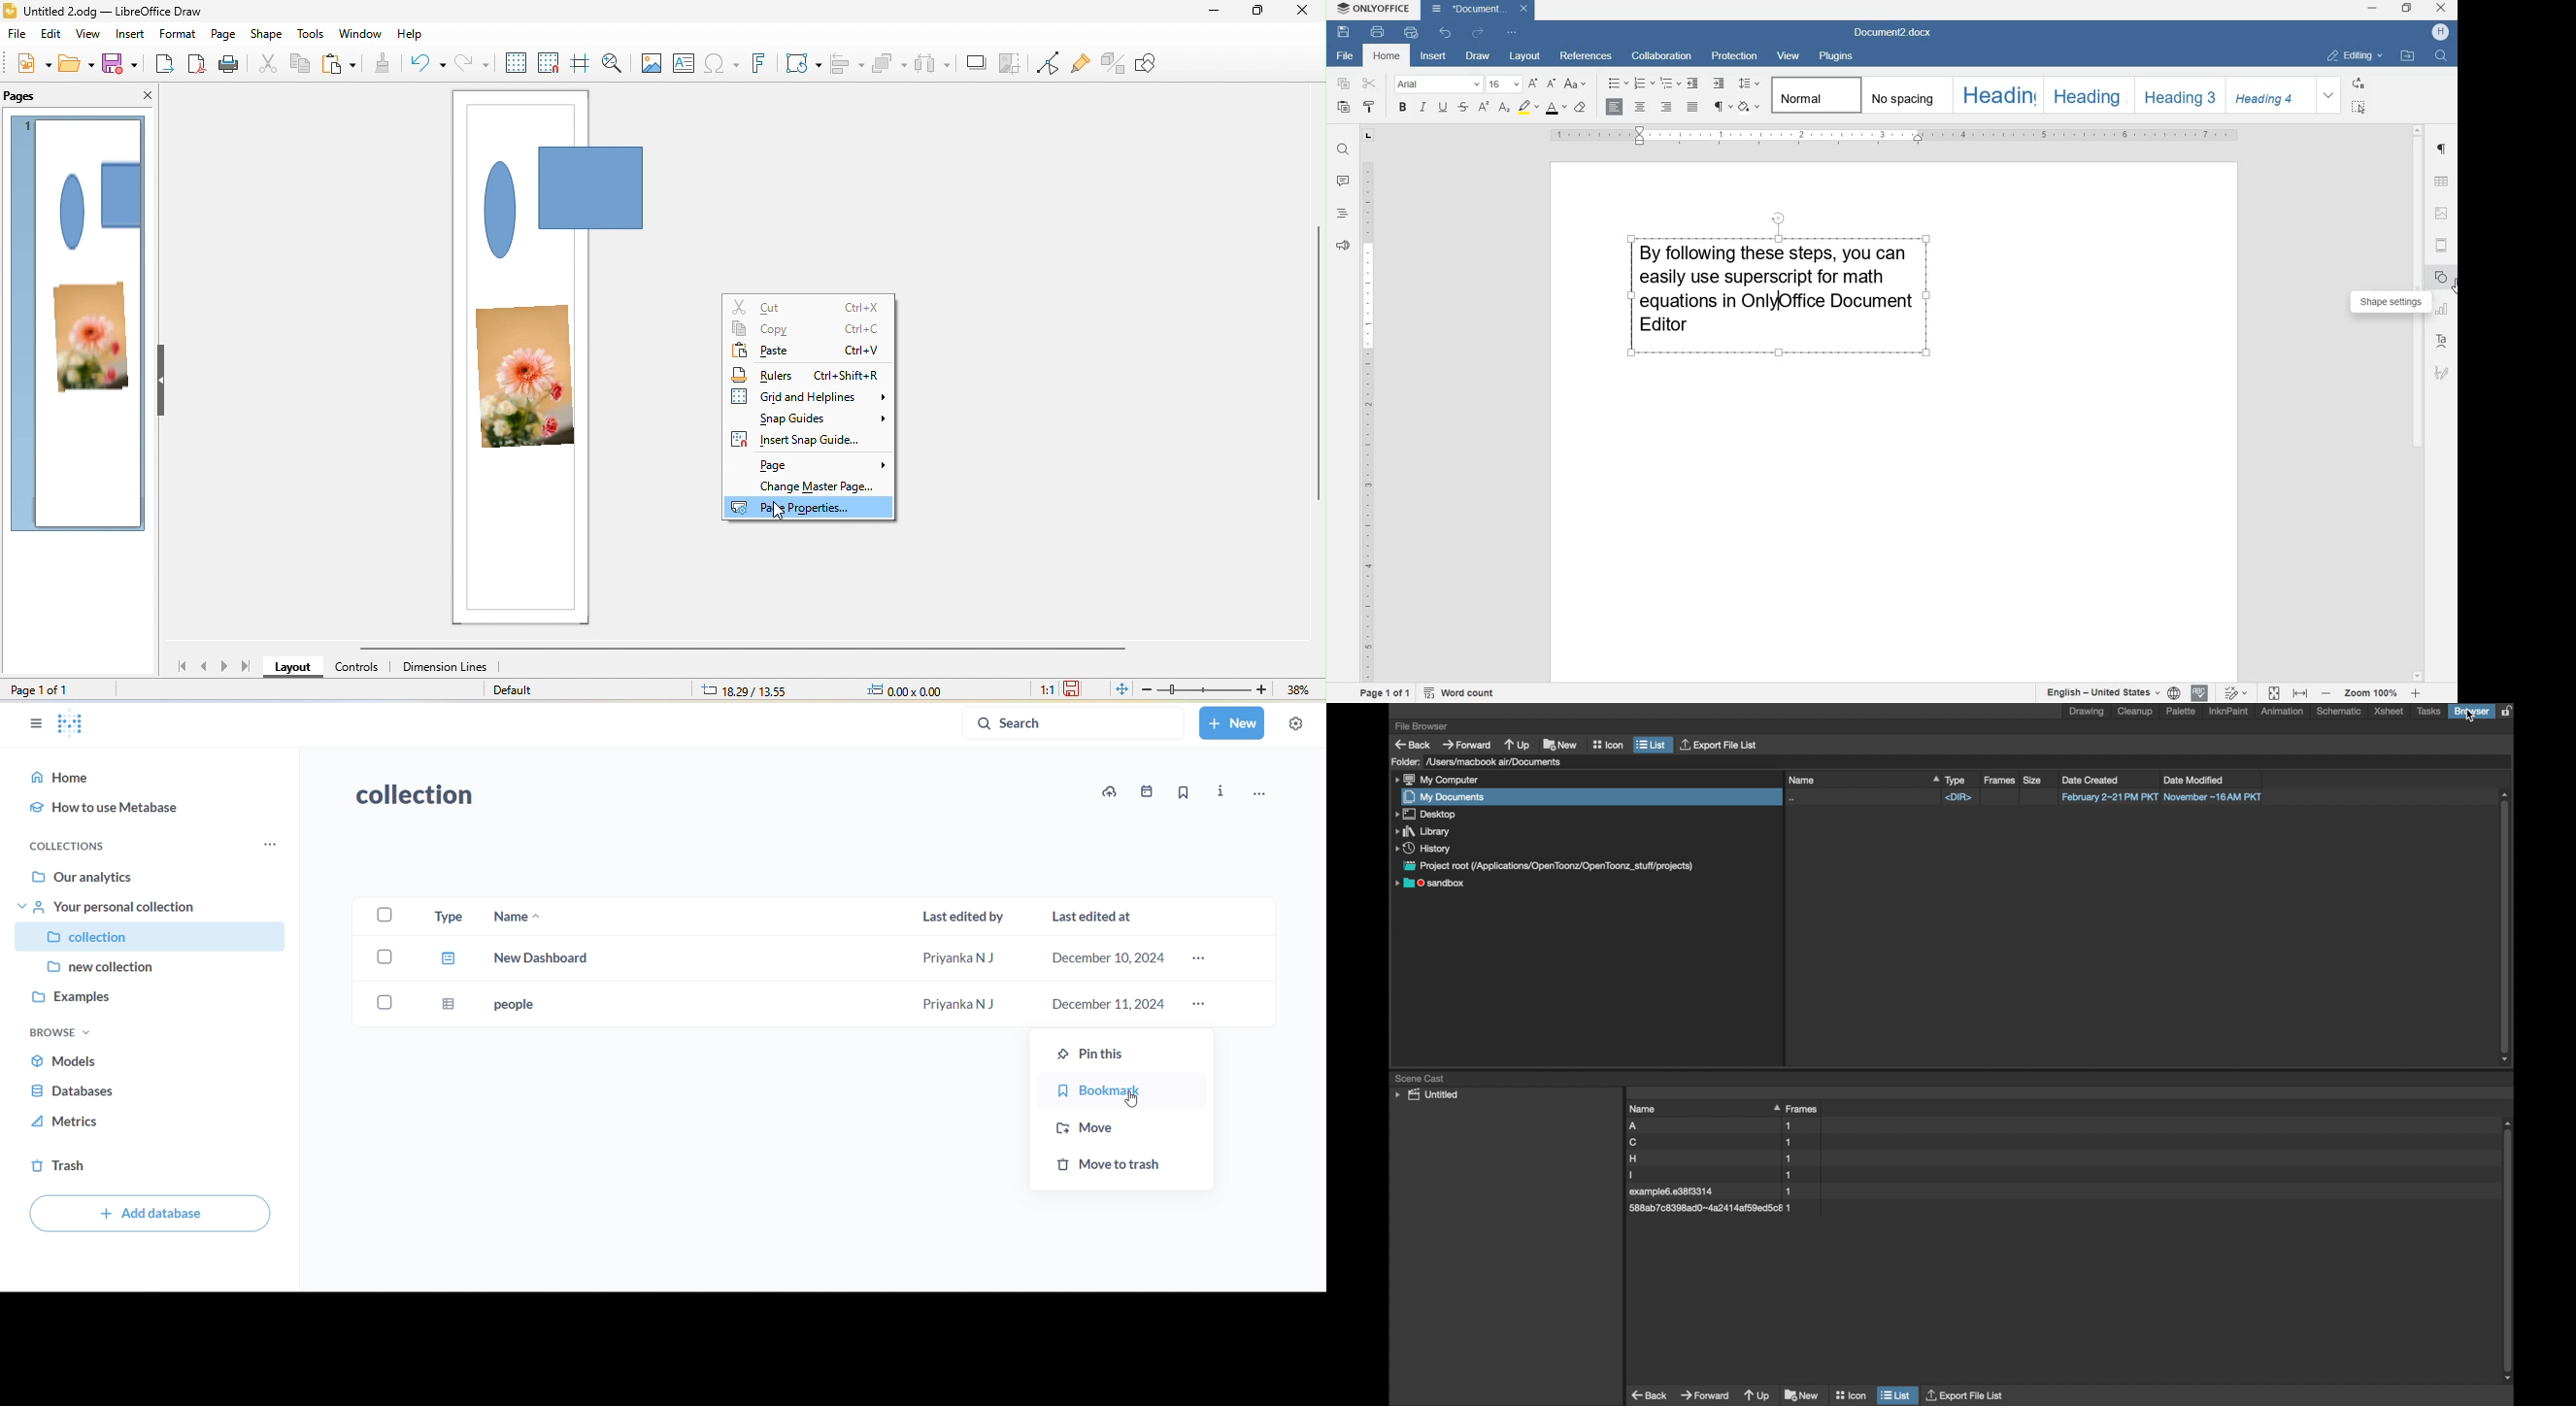 The image size is (2576, 1428). What do you see at coordinates (799, 439) in the screenshot?
I see `insert snap guide` at bounding box center [799, 439].